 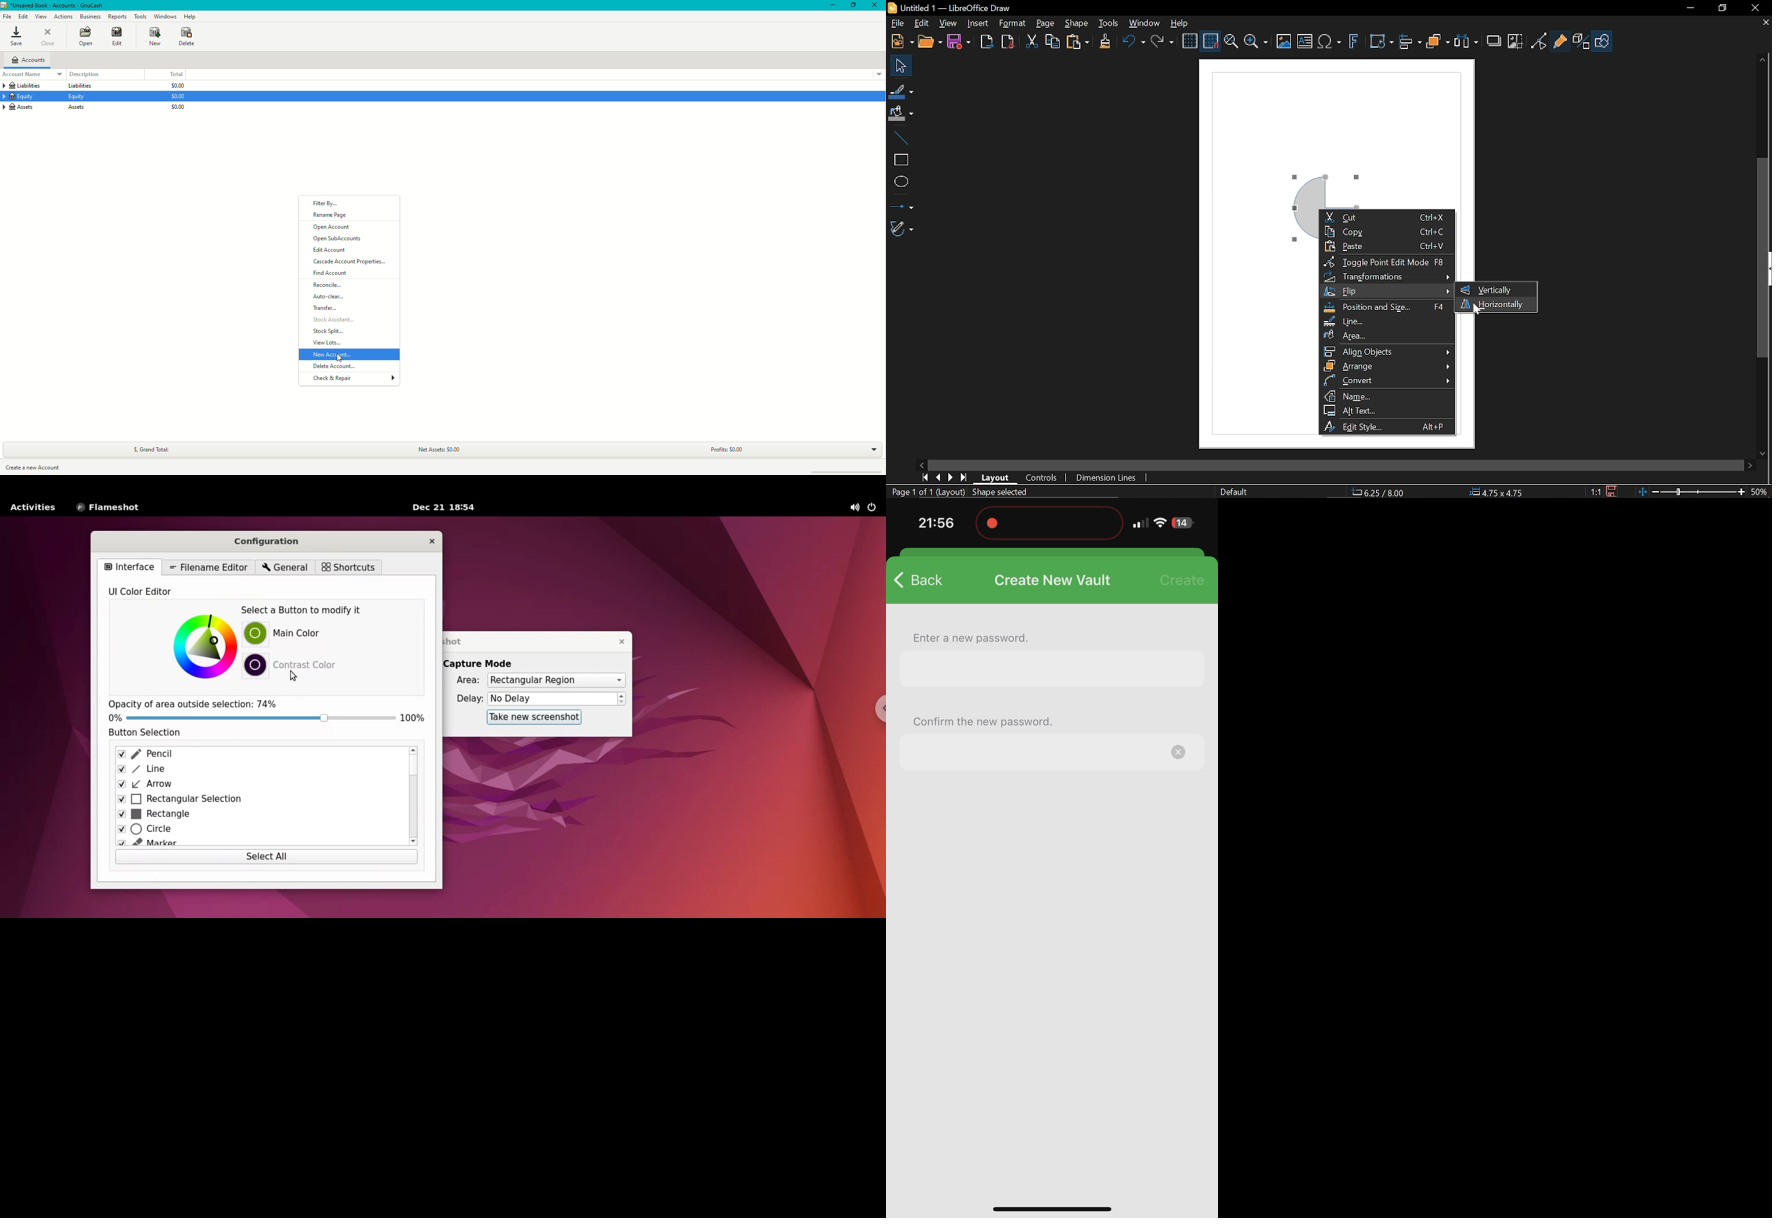 What do you see at coordinates (1045, 22) in the screenshot?
I see `page` at bounding box center [1045, 22].